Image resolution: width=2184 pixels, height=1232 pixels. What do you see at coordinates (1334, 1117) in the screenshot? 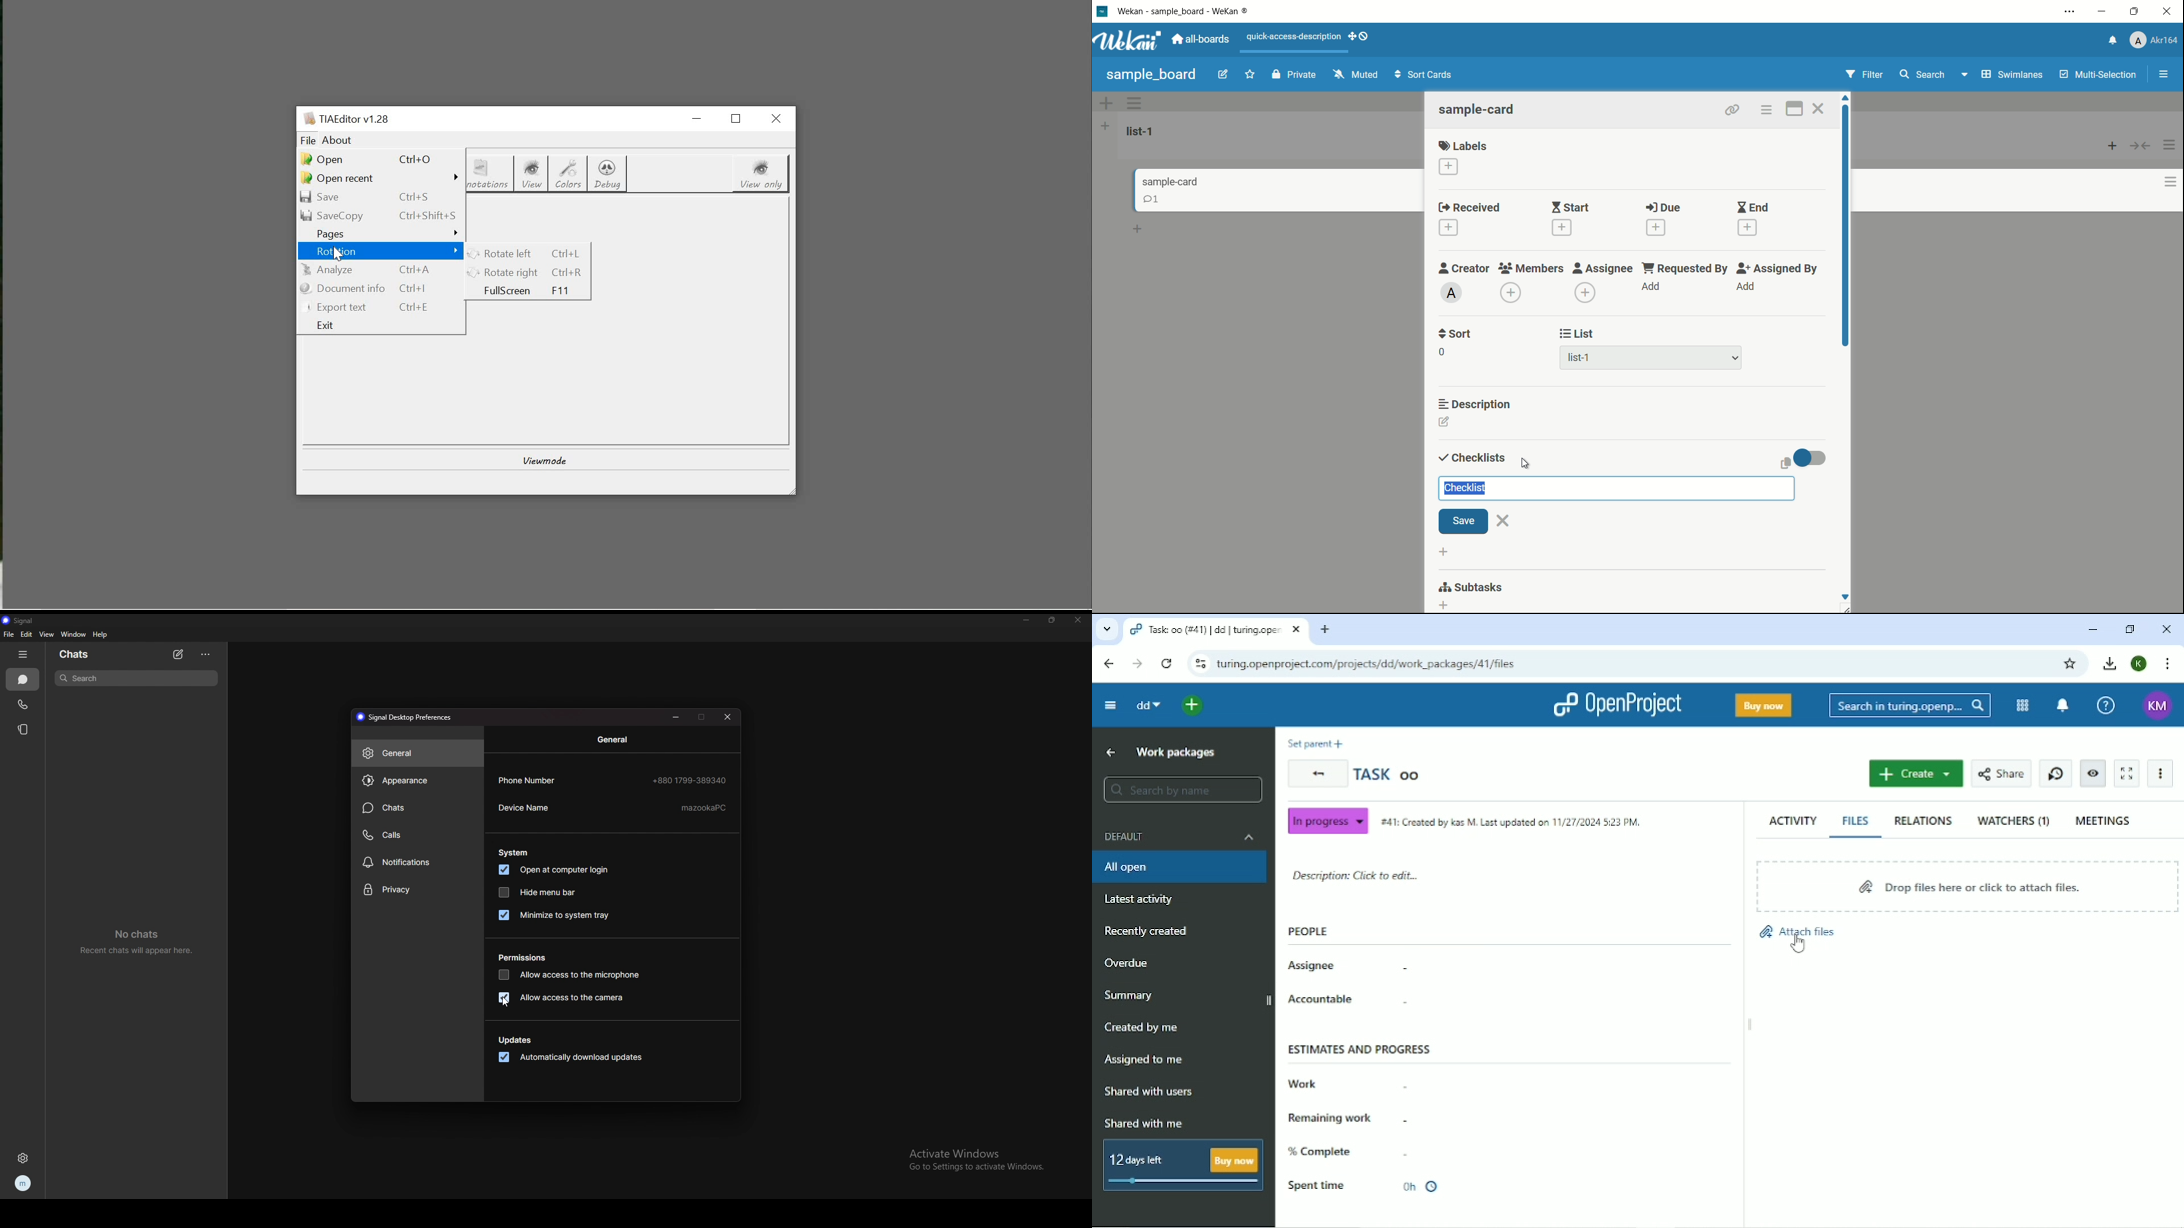
I see `Remaining work` at bounding box center [1334, 1117].